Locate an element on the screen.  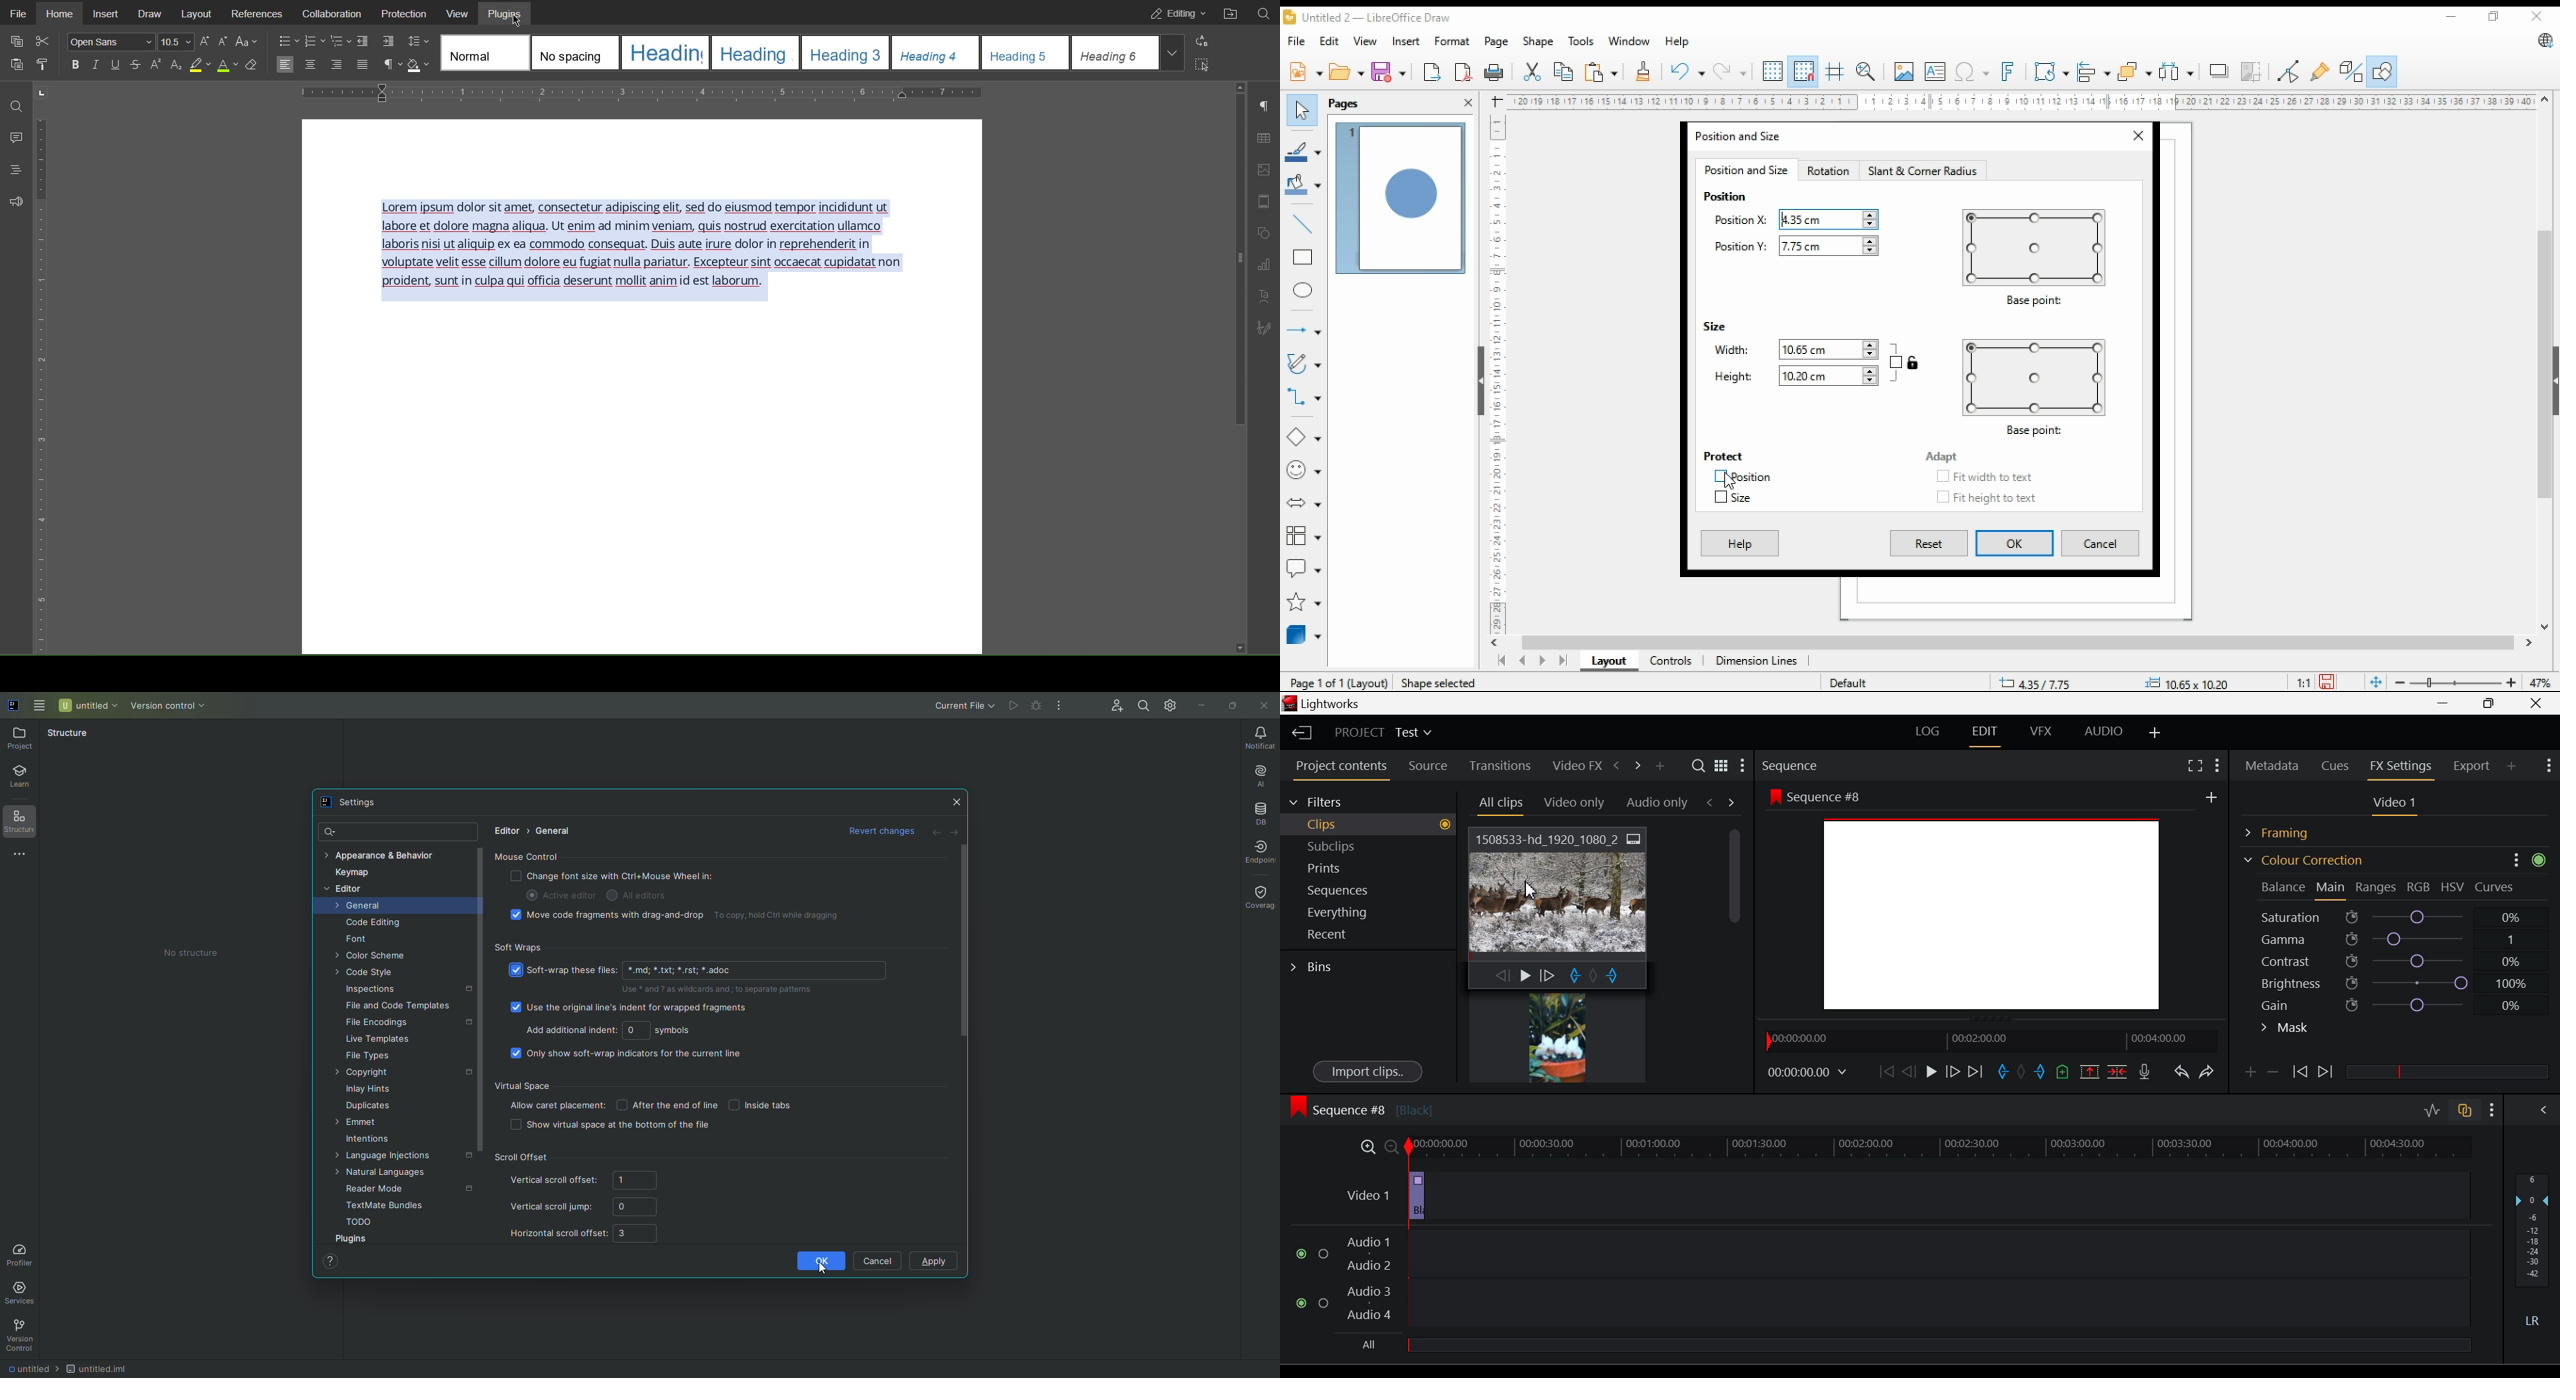
EDIT Layout is located at coordinates (1987, 734).